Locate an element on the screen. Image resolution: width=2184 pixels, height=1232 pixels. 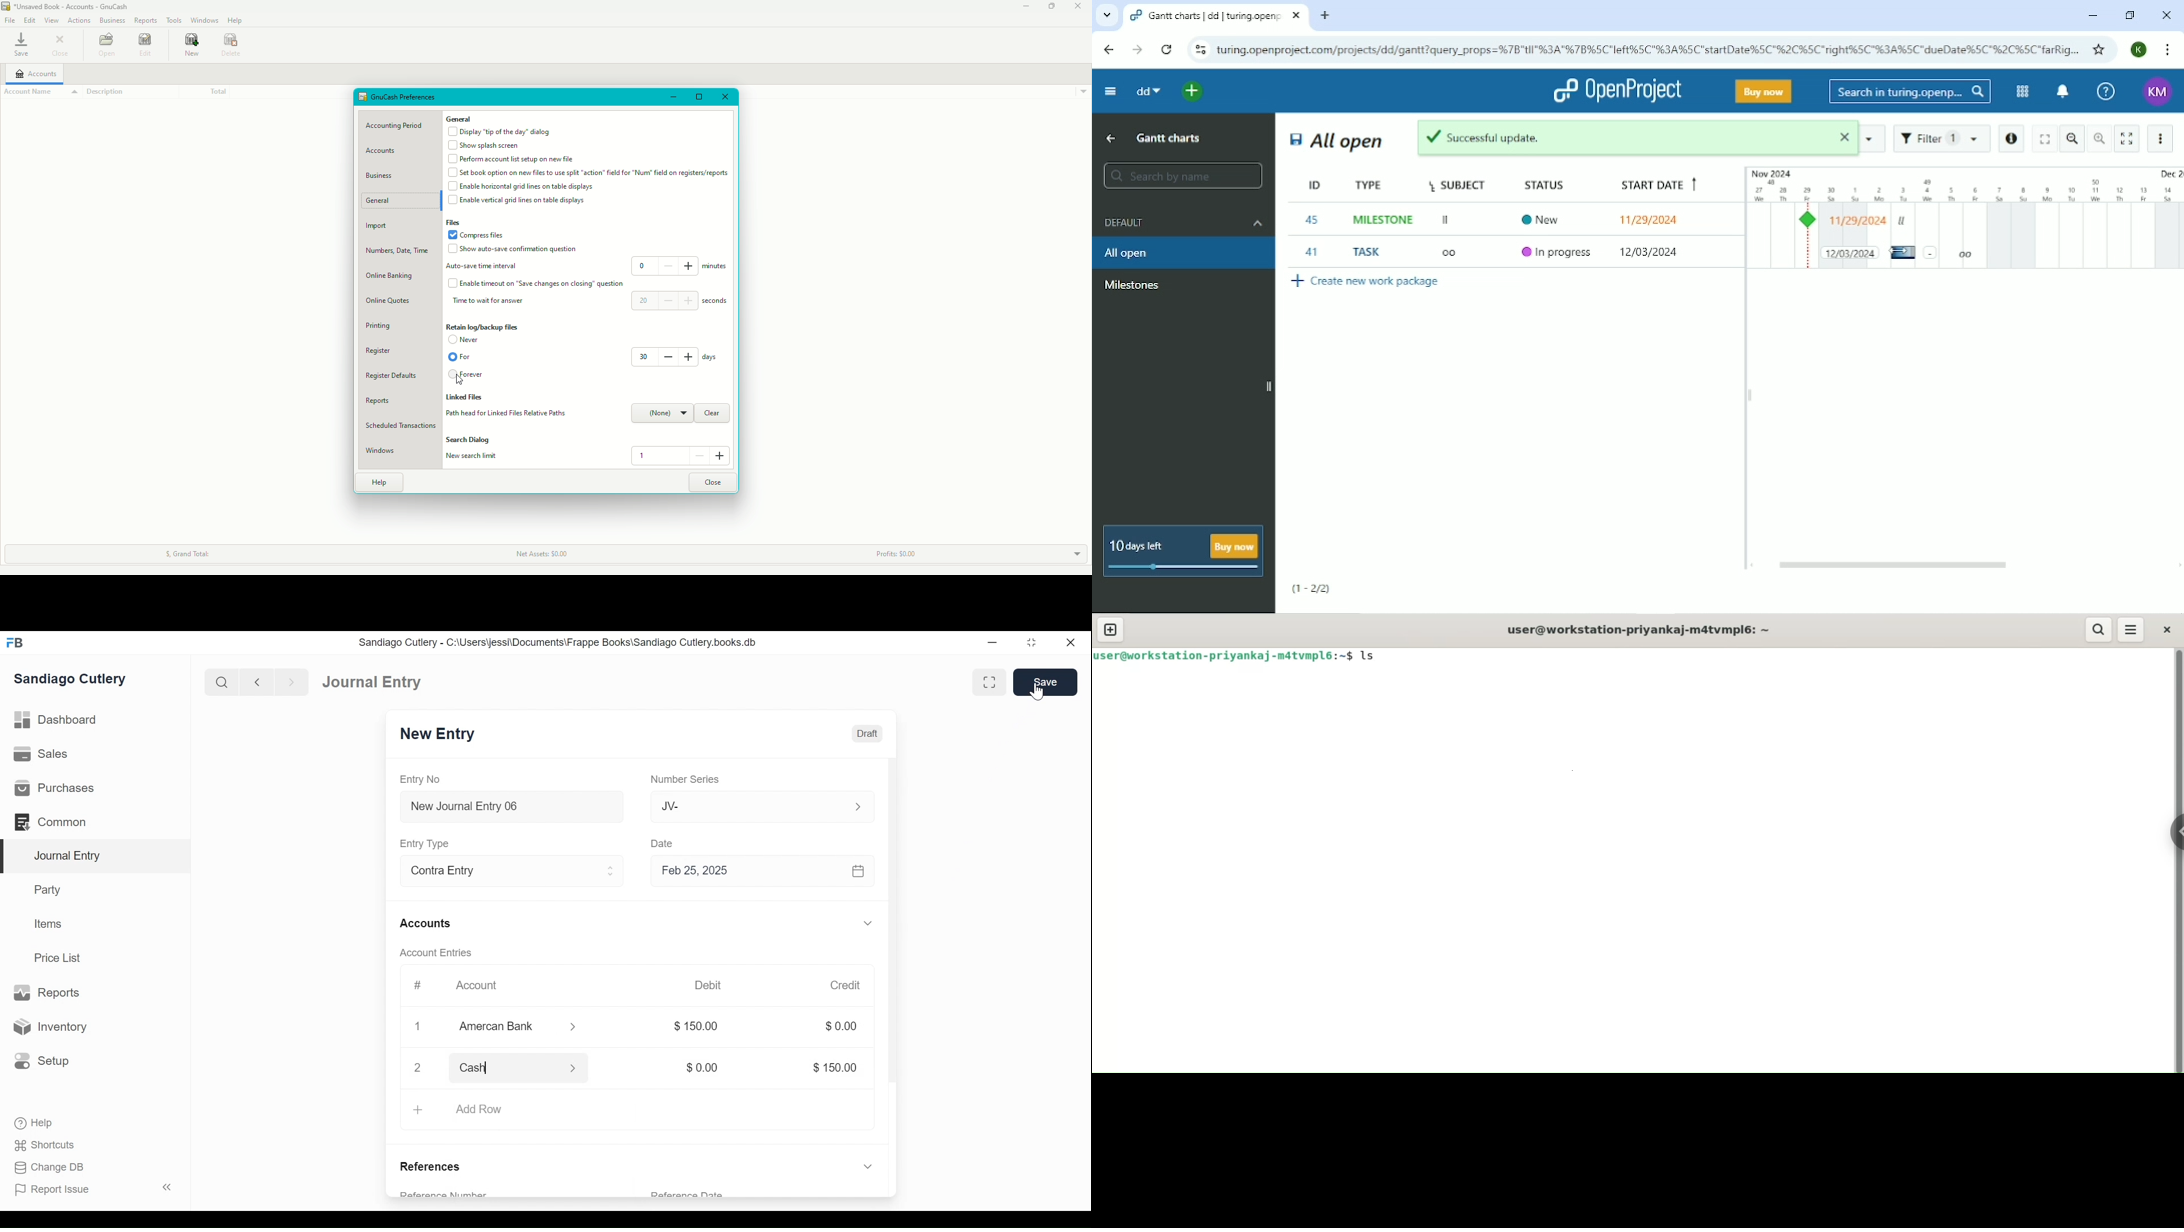
close is located at coordinates (418, 1067).